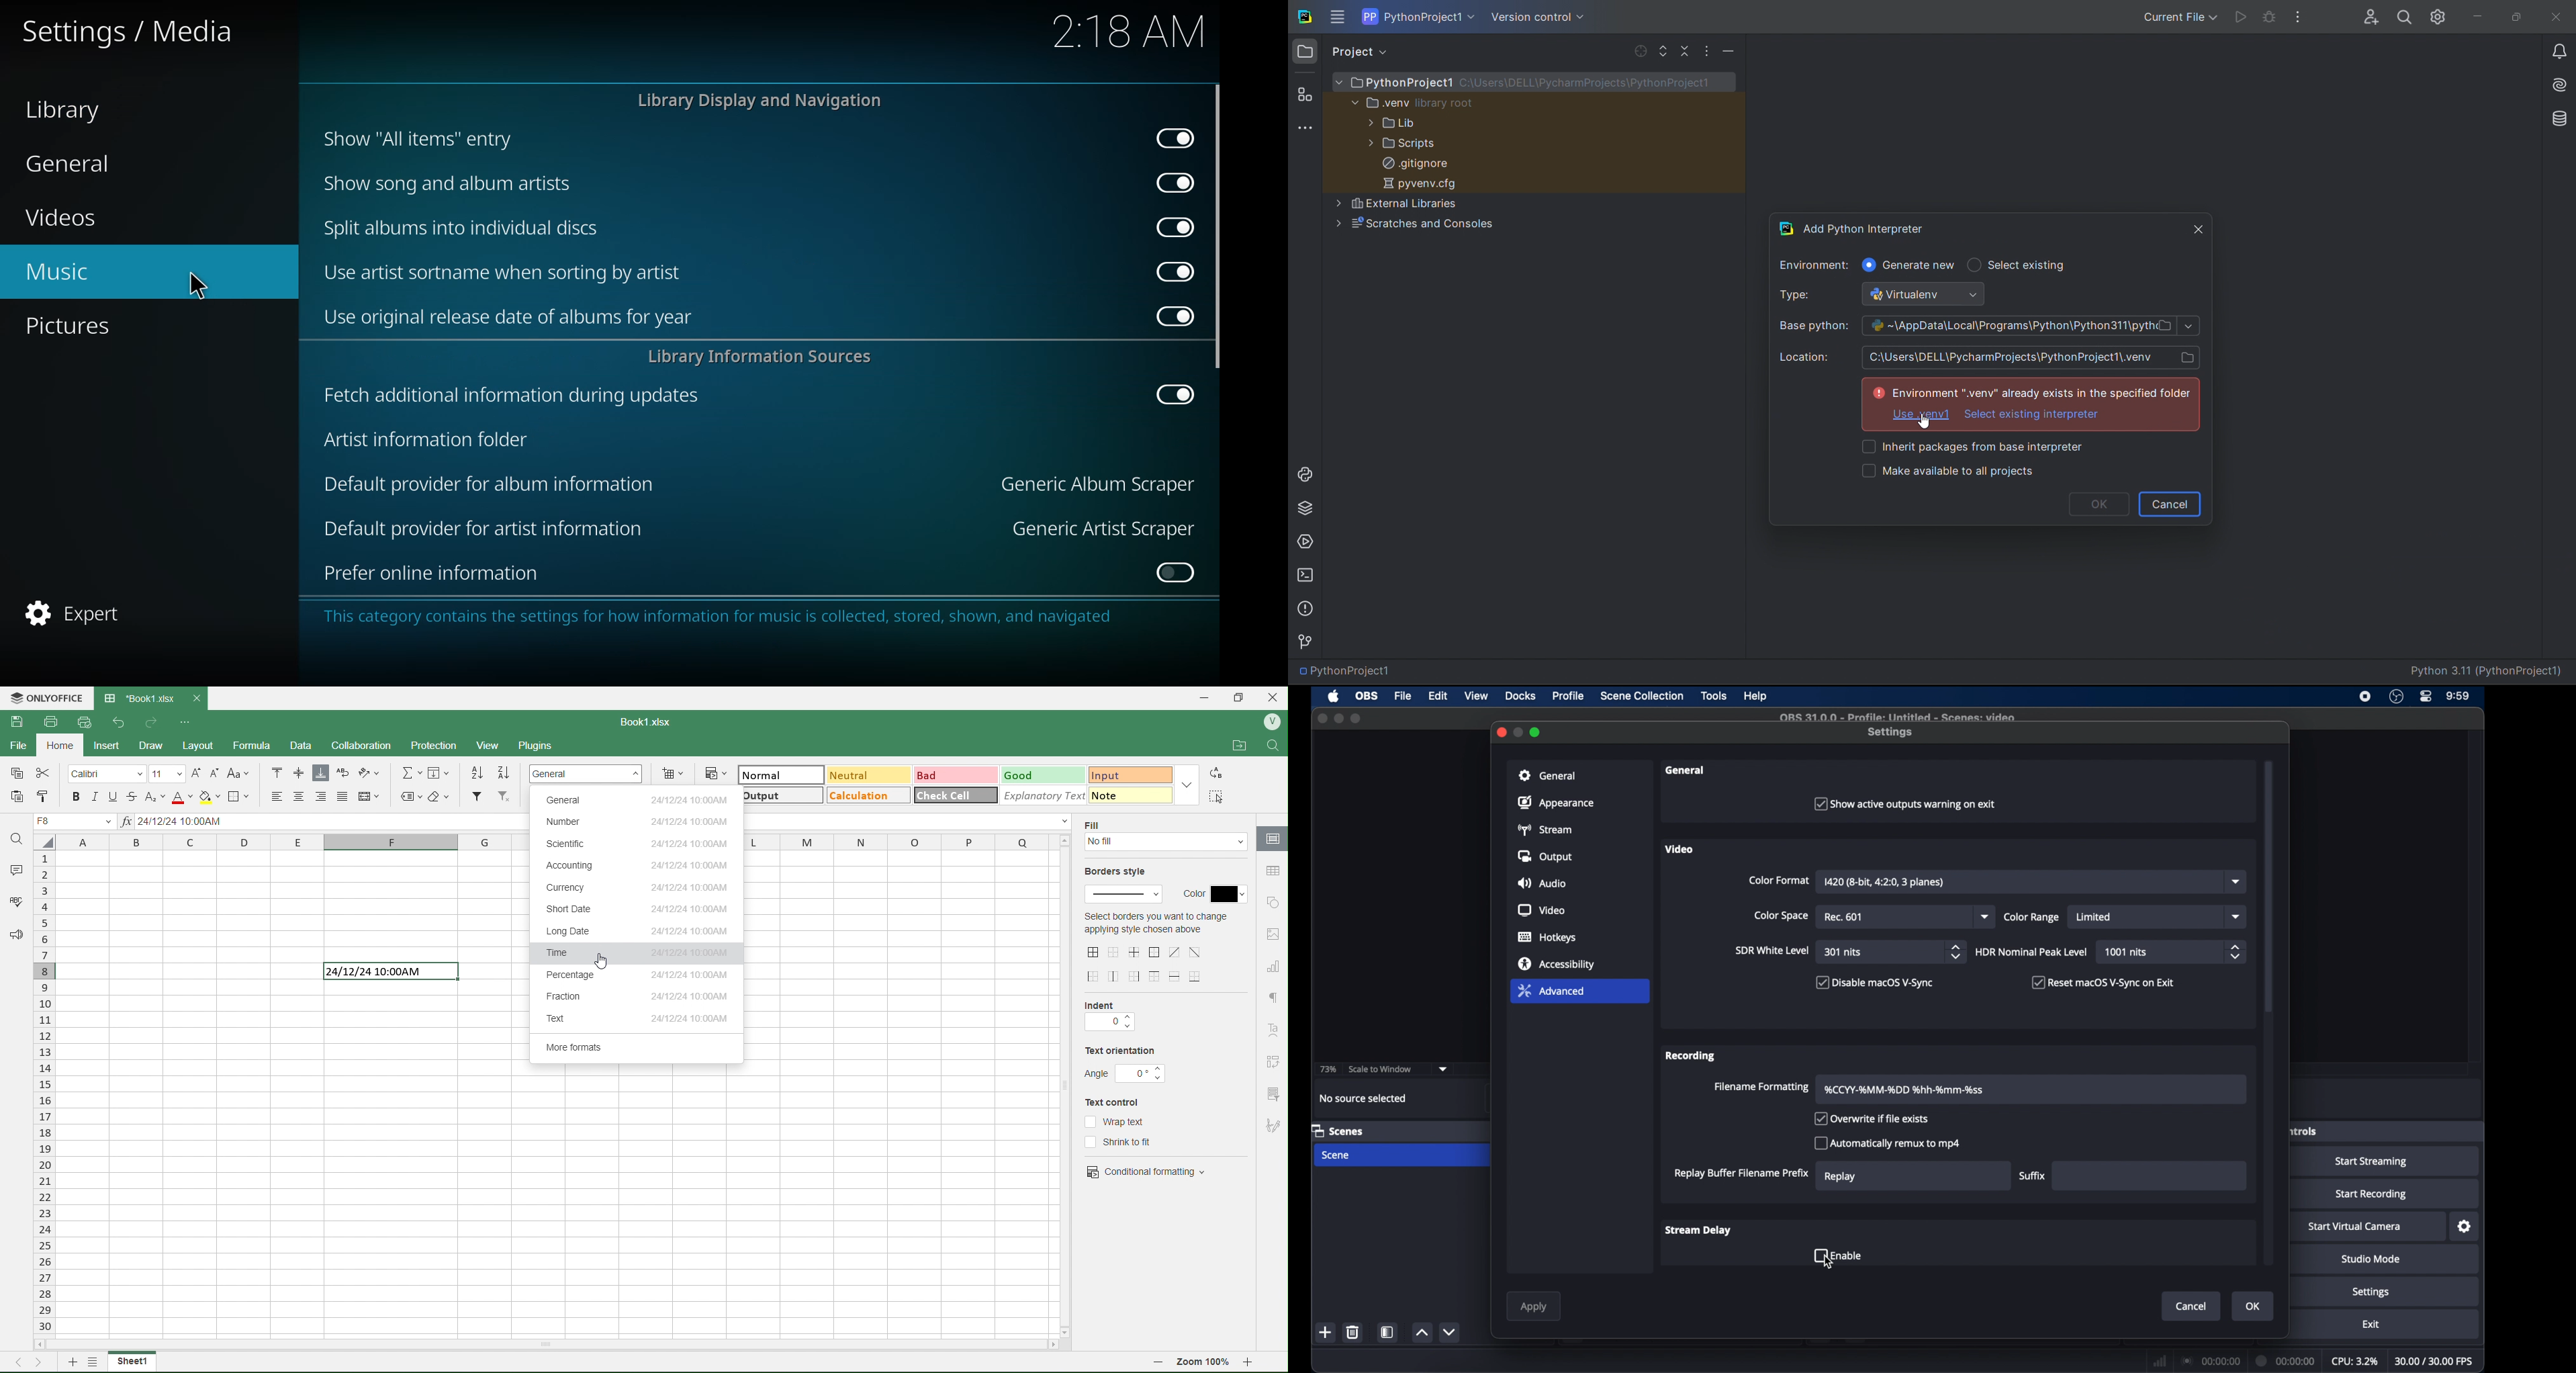 Image resolution: width=2576 pixels, height=1400 pixels. I want to click on note, so click(1121, 795).